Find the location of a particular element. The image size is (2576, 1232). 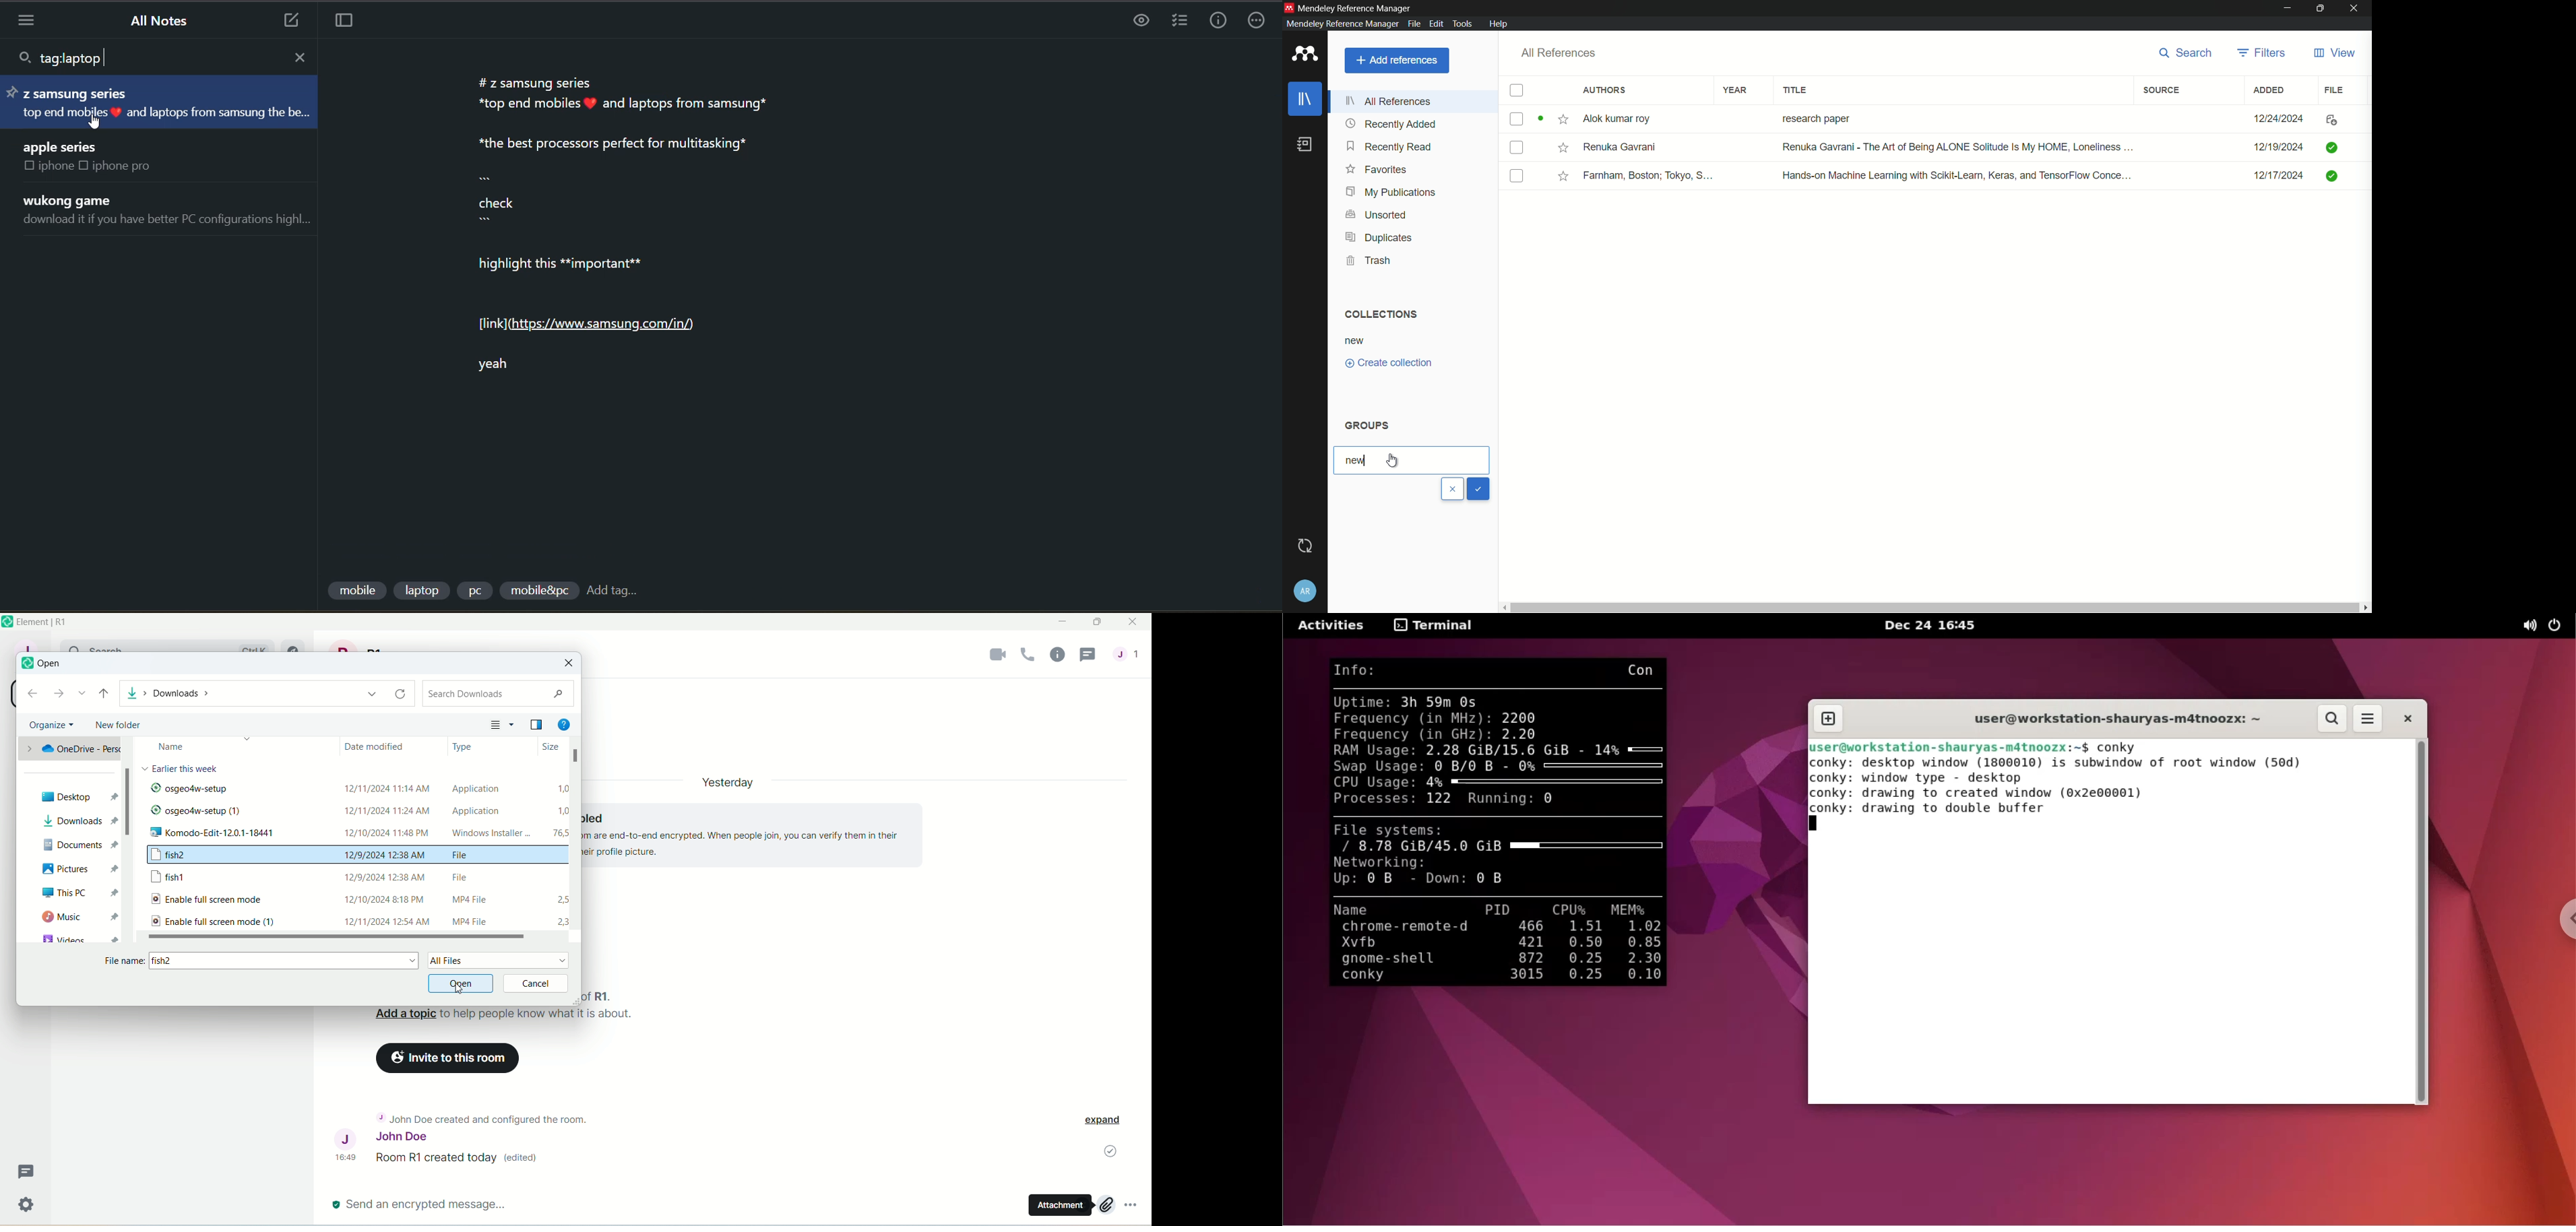

title is located at coordinates (1797, 90).